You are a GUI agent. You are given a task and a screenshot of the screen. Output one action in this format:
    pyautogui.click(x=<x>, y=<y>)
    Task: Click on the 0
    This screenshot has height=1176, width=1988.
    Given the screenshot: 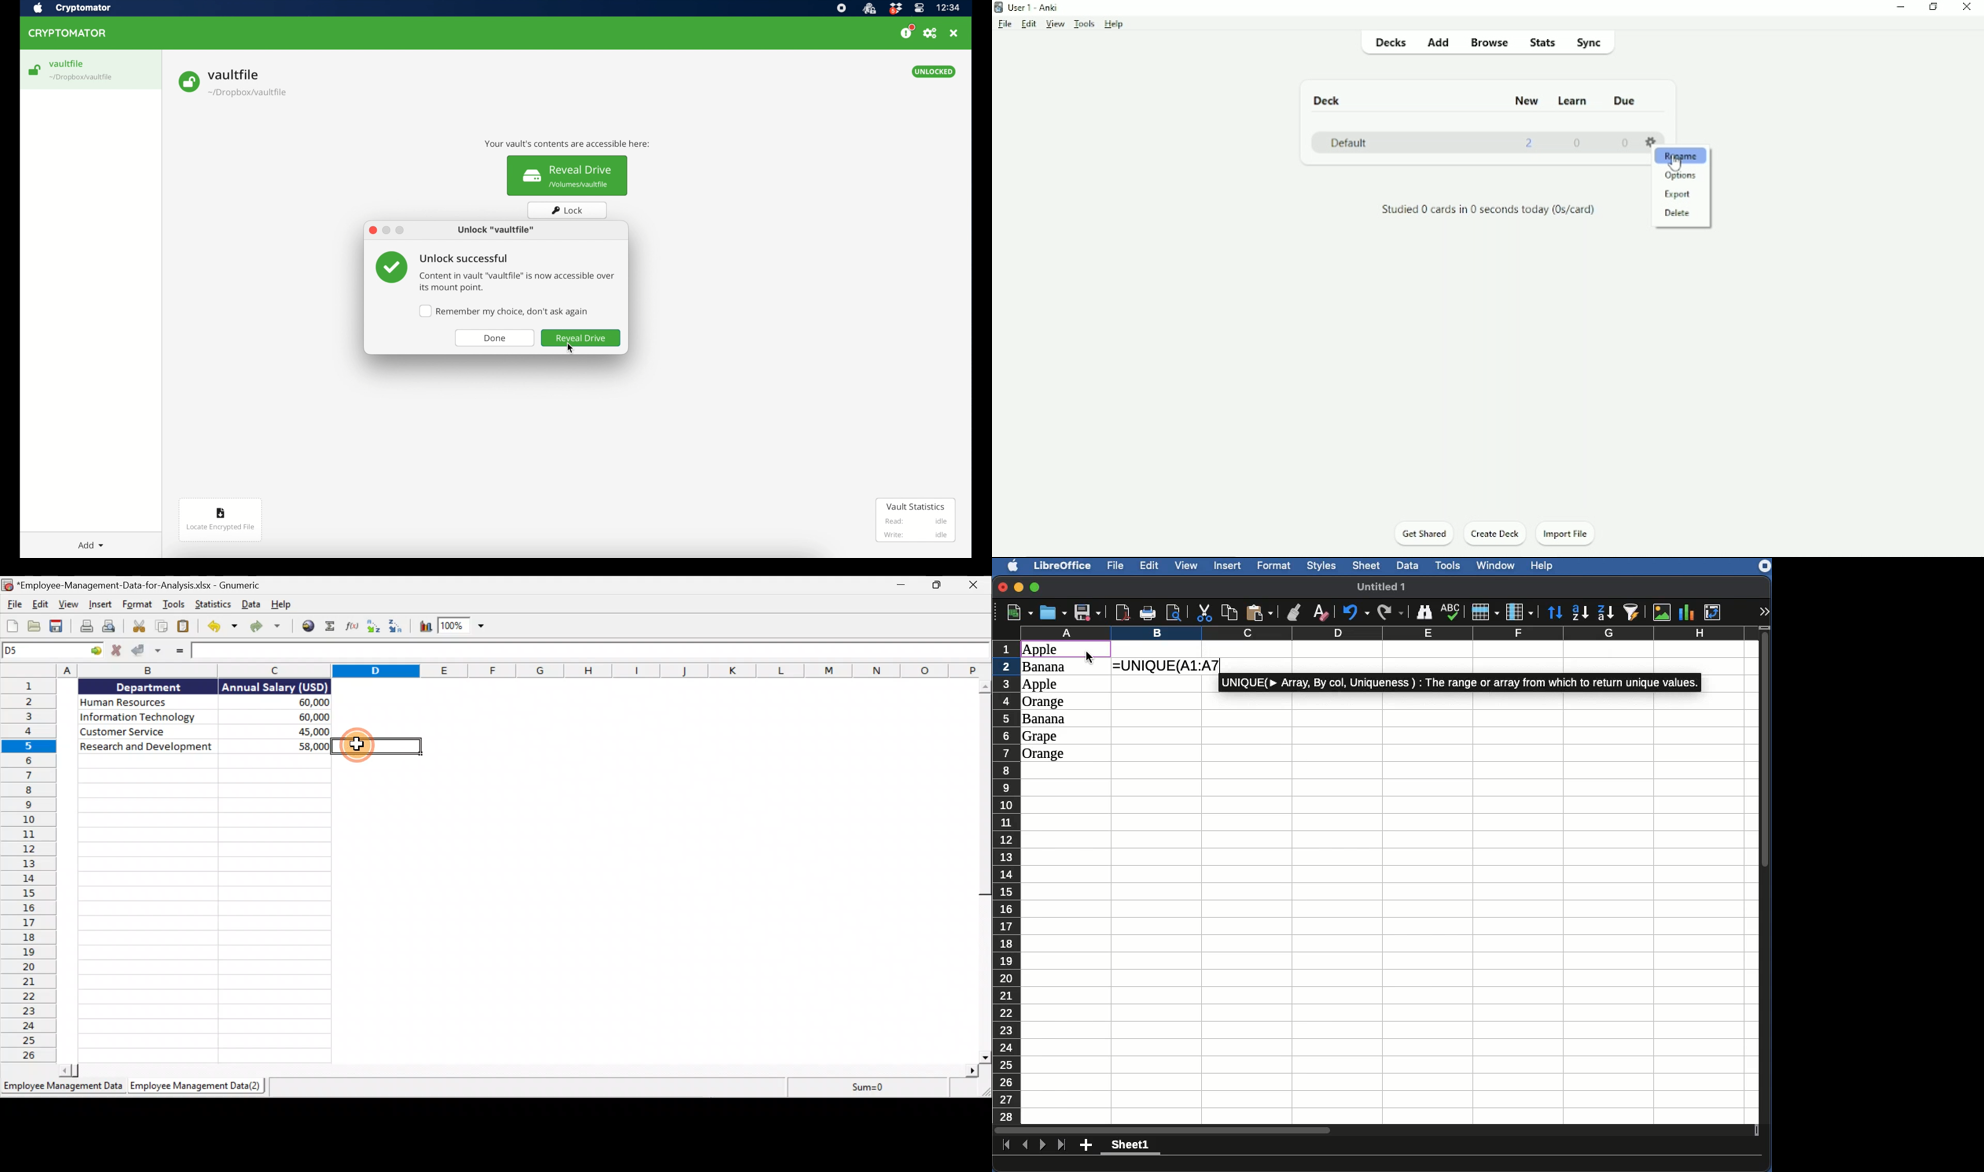 What is the action you would take?
    pyautogui.click(x=1625, y=143)
    